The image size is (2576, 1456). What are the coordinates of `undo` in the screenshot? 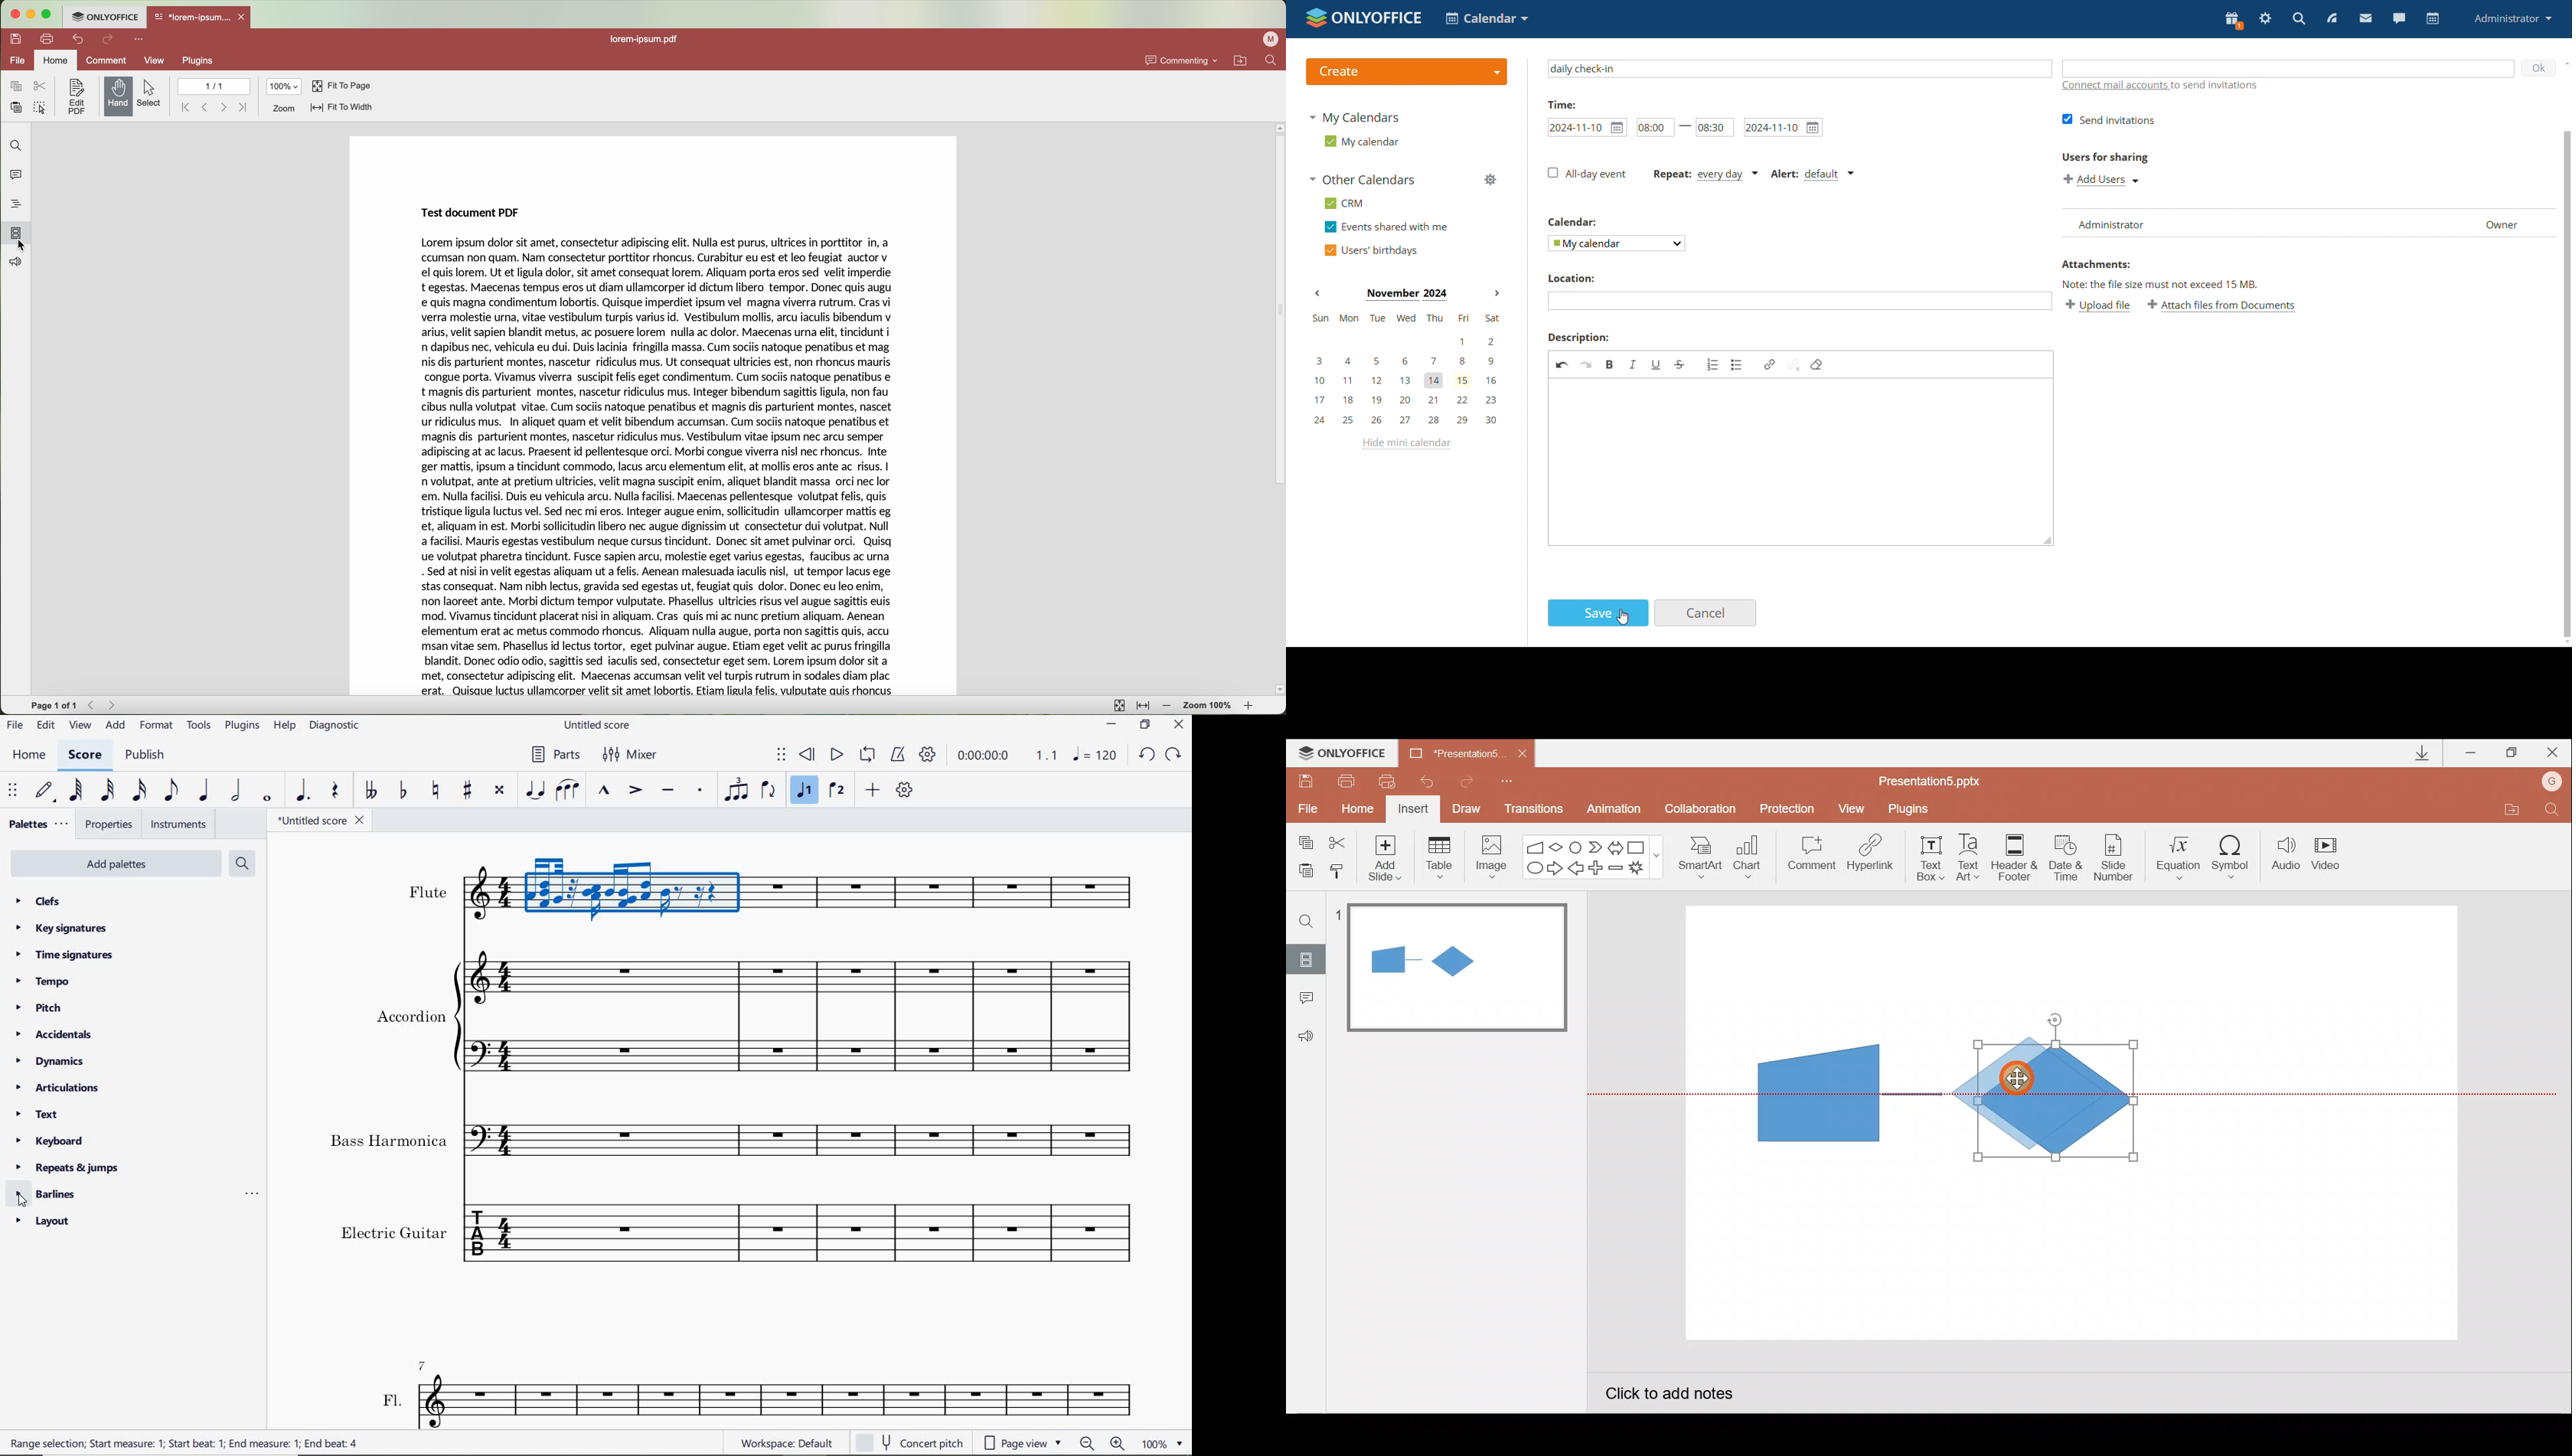 It's located at (1561, 368).